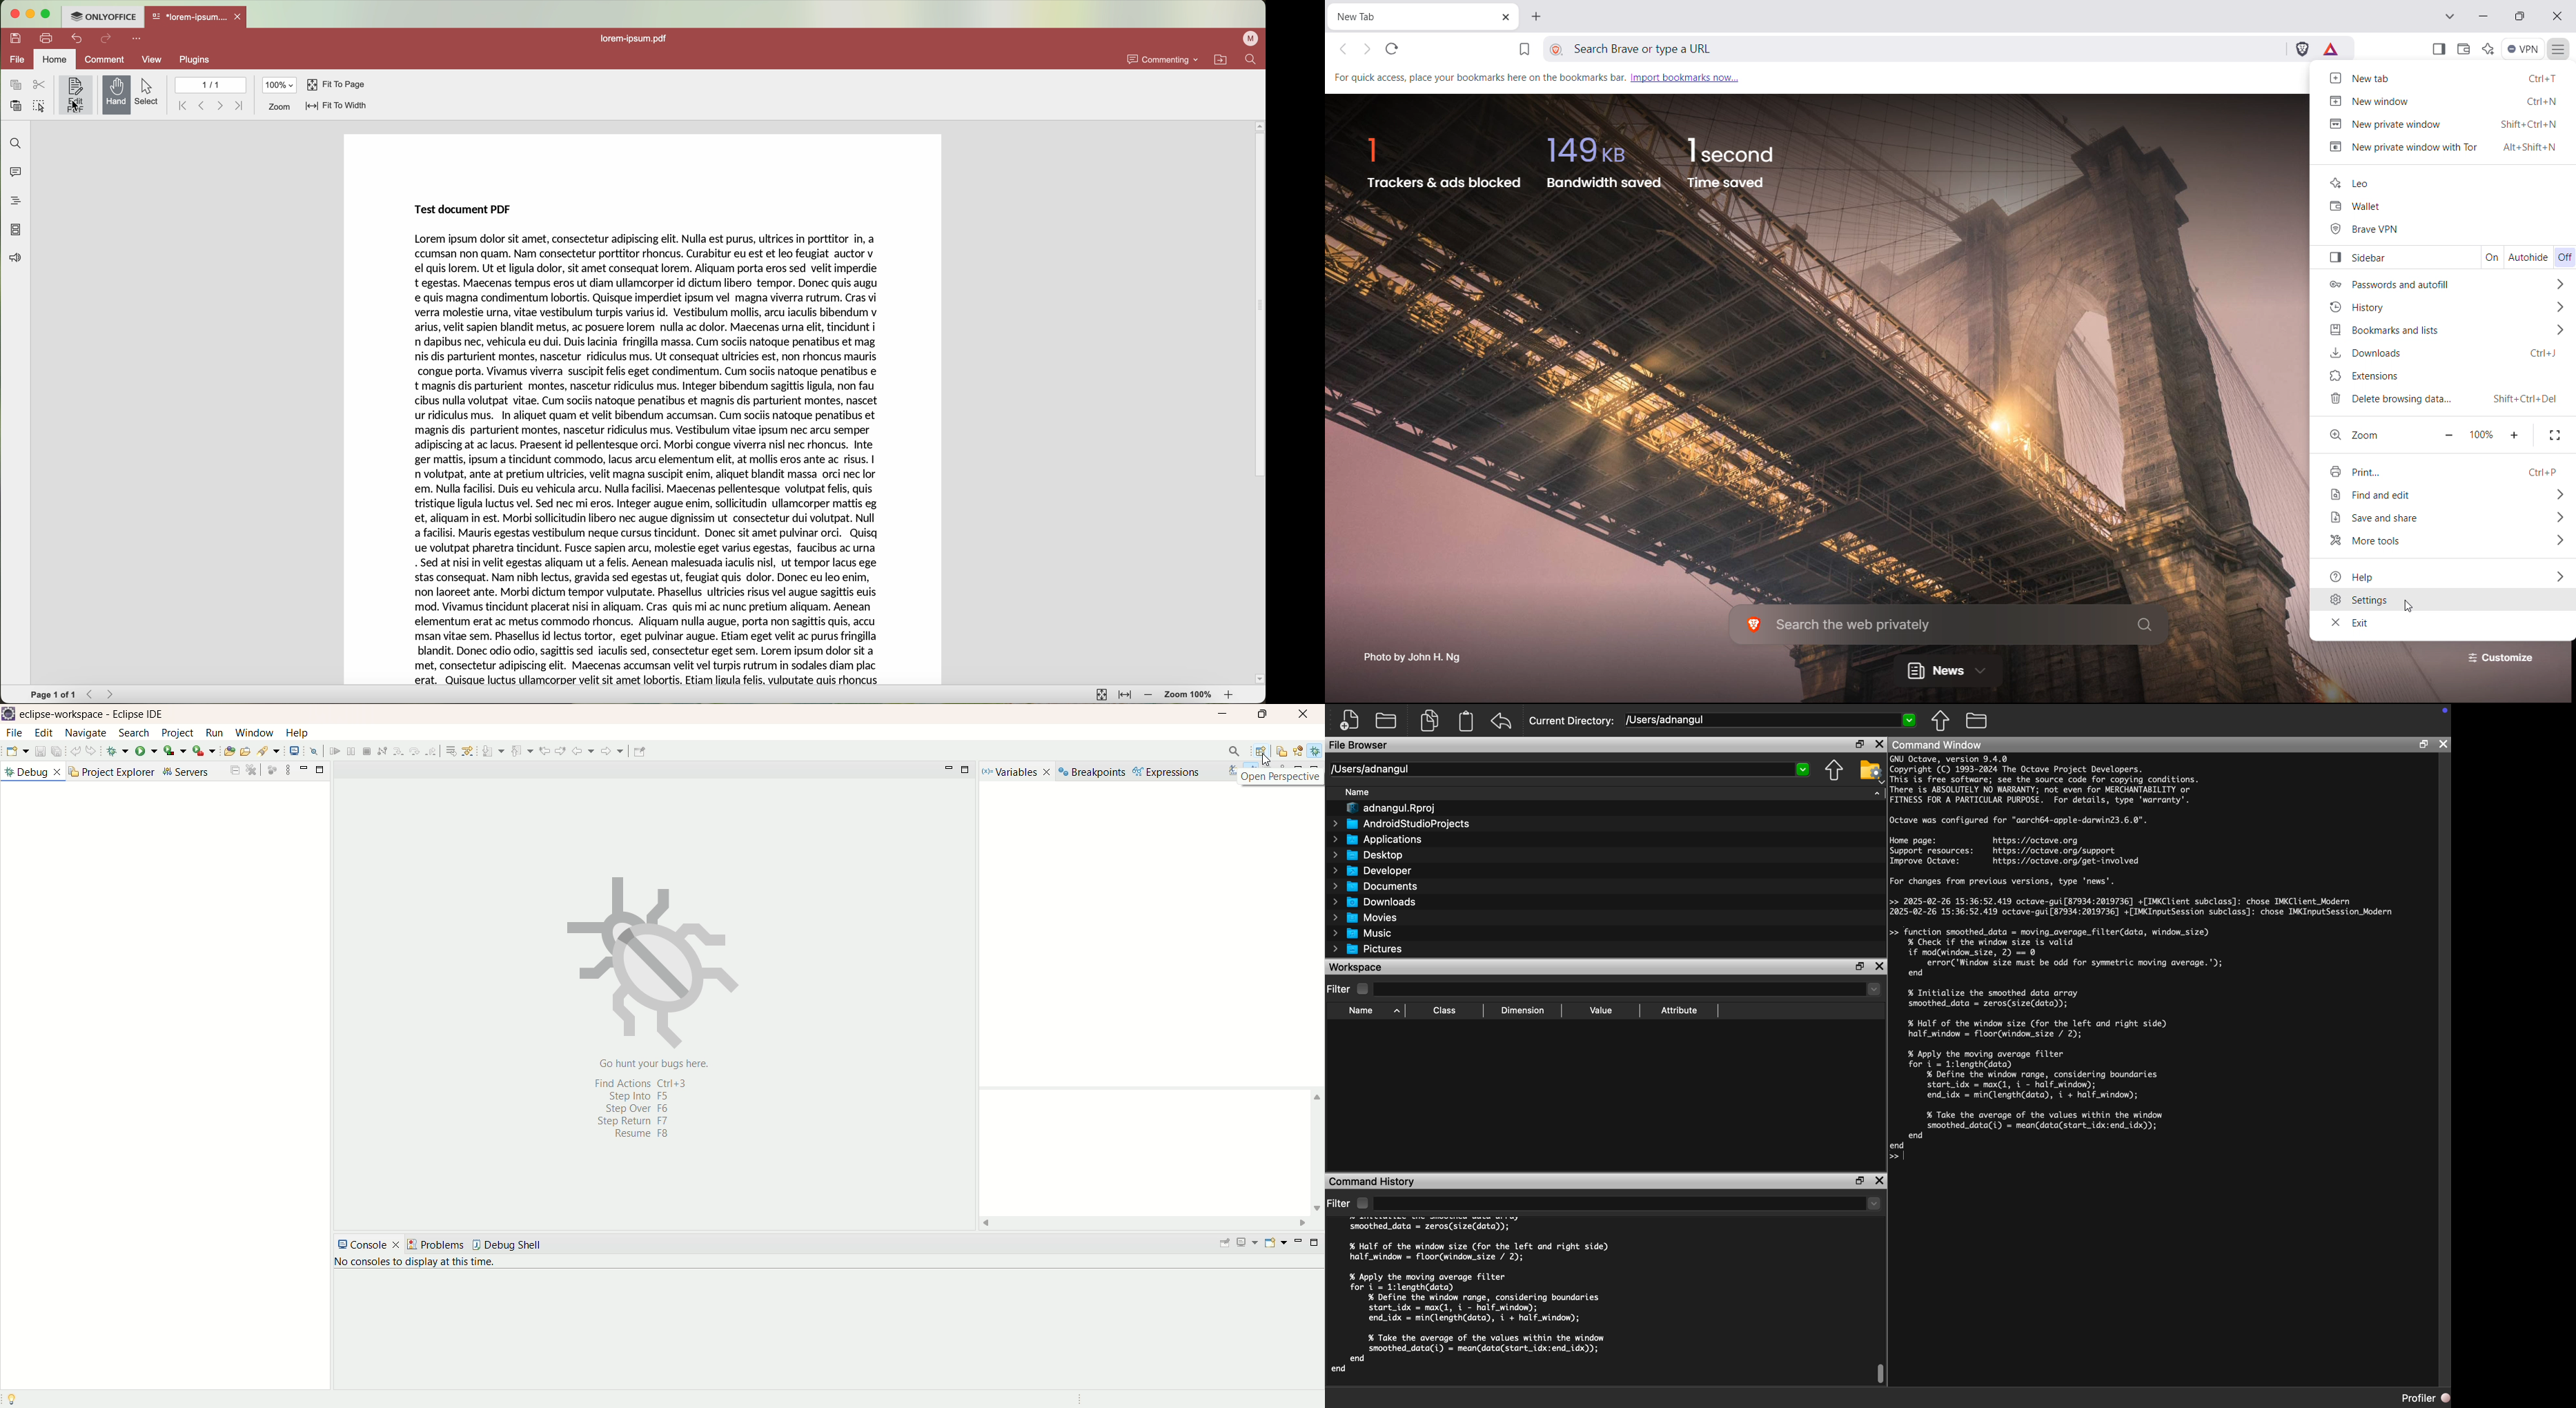 Image resolution: width=2576 pixels, height=1428 pixels. What do you see at coordinates (1363, 1203) in the screenshot?
I see `Checkbox` at bounding box center [1363, 1203].